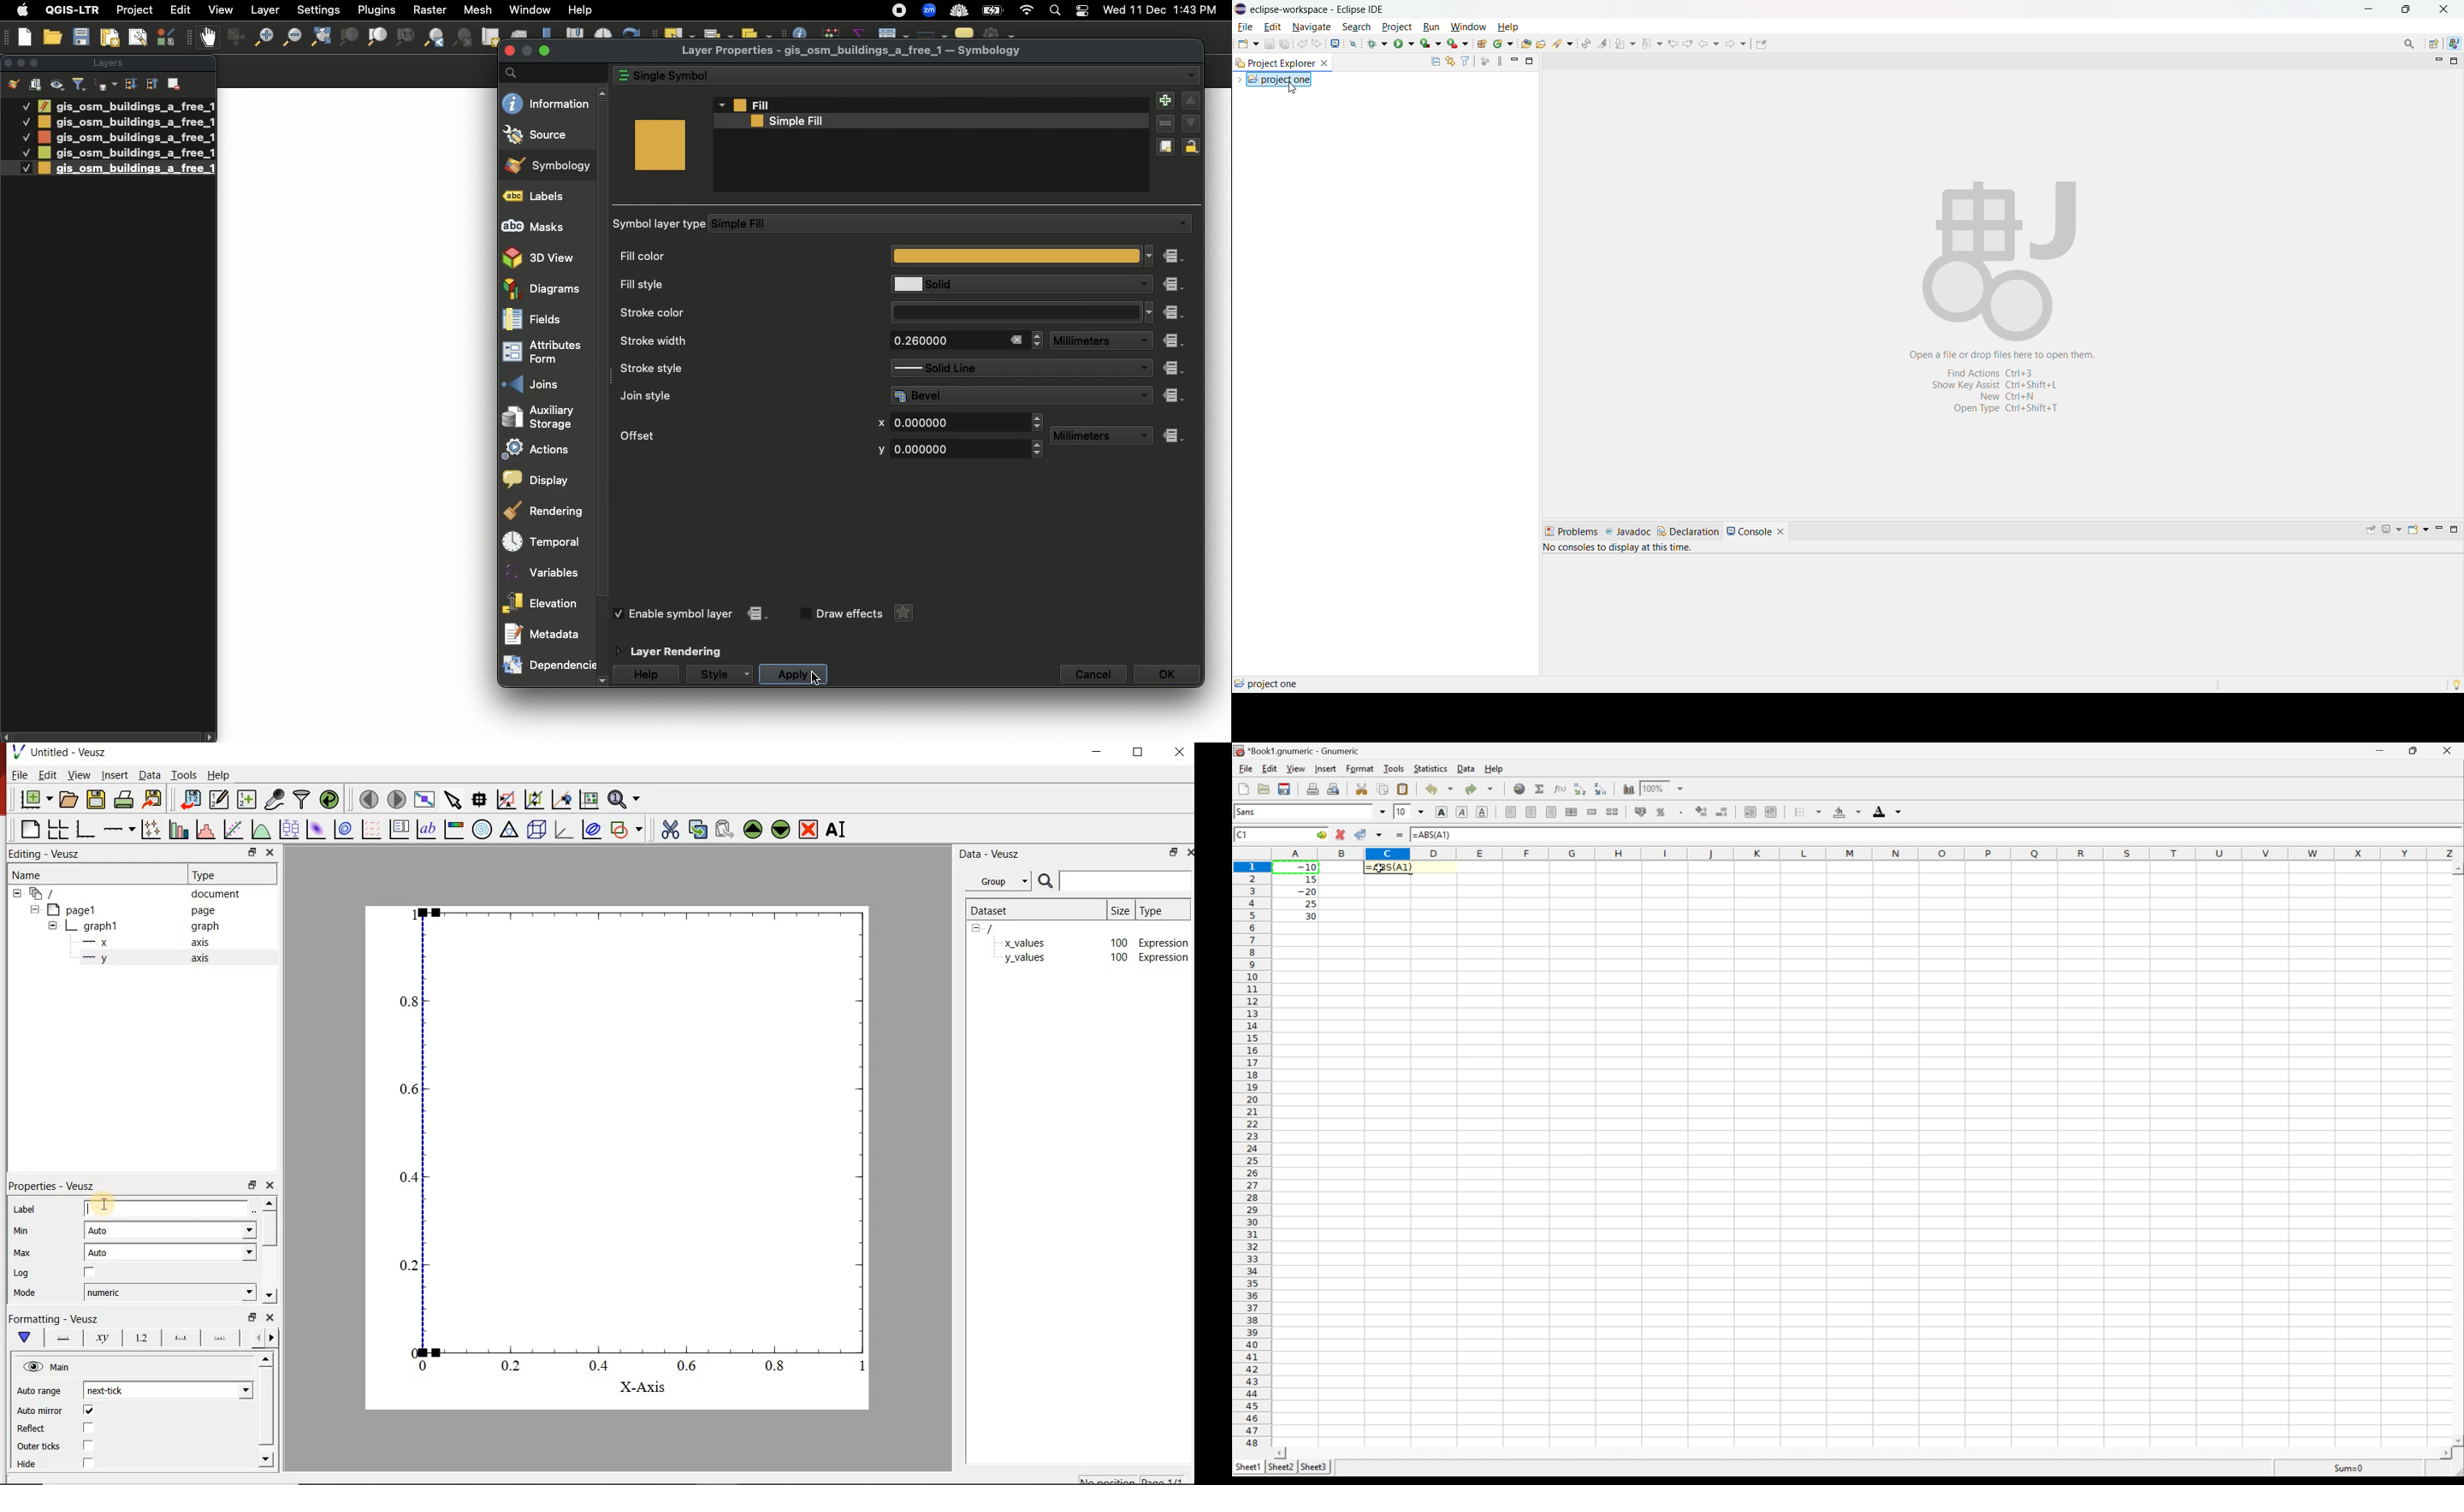 This screenshot has height=1512, width=2464. Describe the element at coordinates (1510, 811) in the screenshot. I see `Align left` at that location.